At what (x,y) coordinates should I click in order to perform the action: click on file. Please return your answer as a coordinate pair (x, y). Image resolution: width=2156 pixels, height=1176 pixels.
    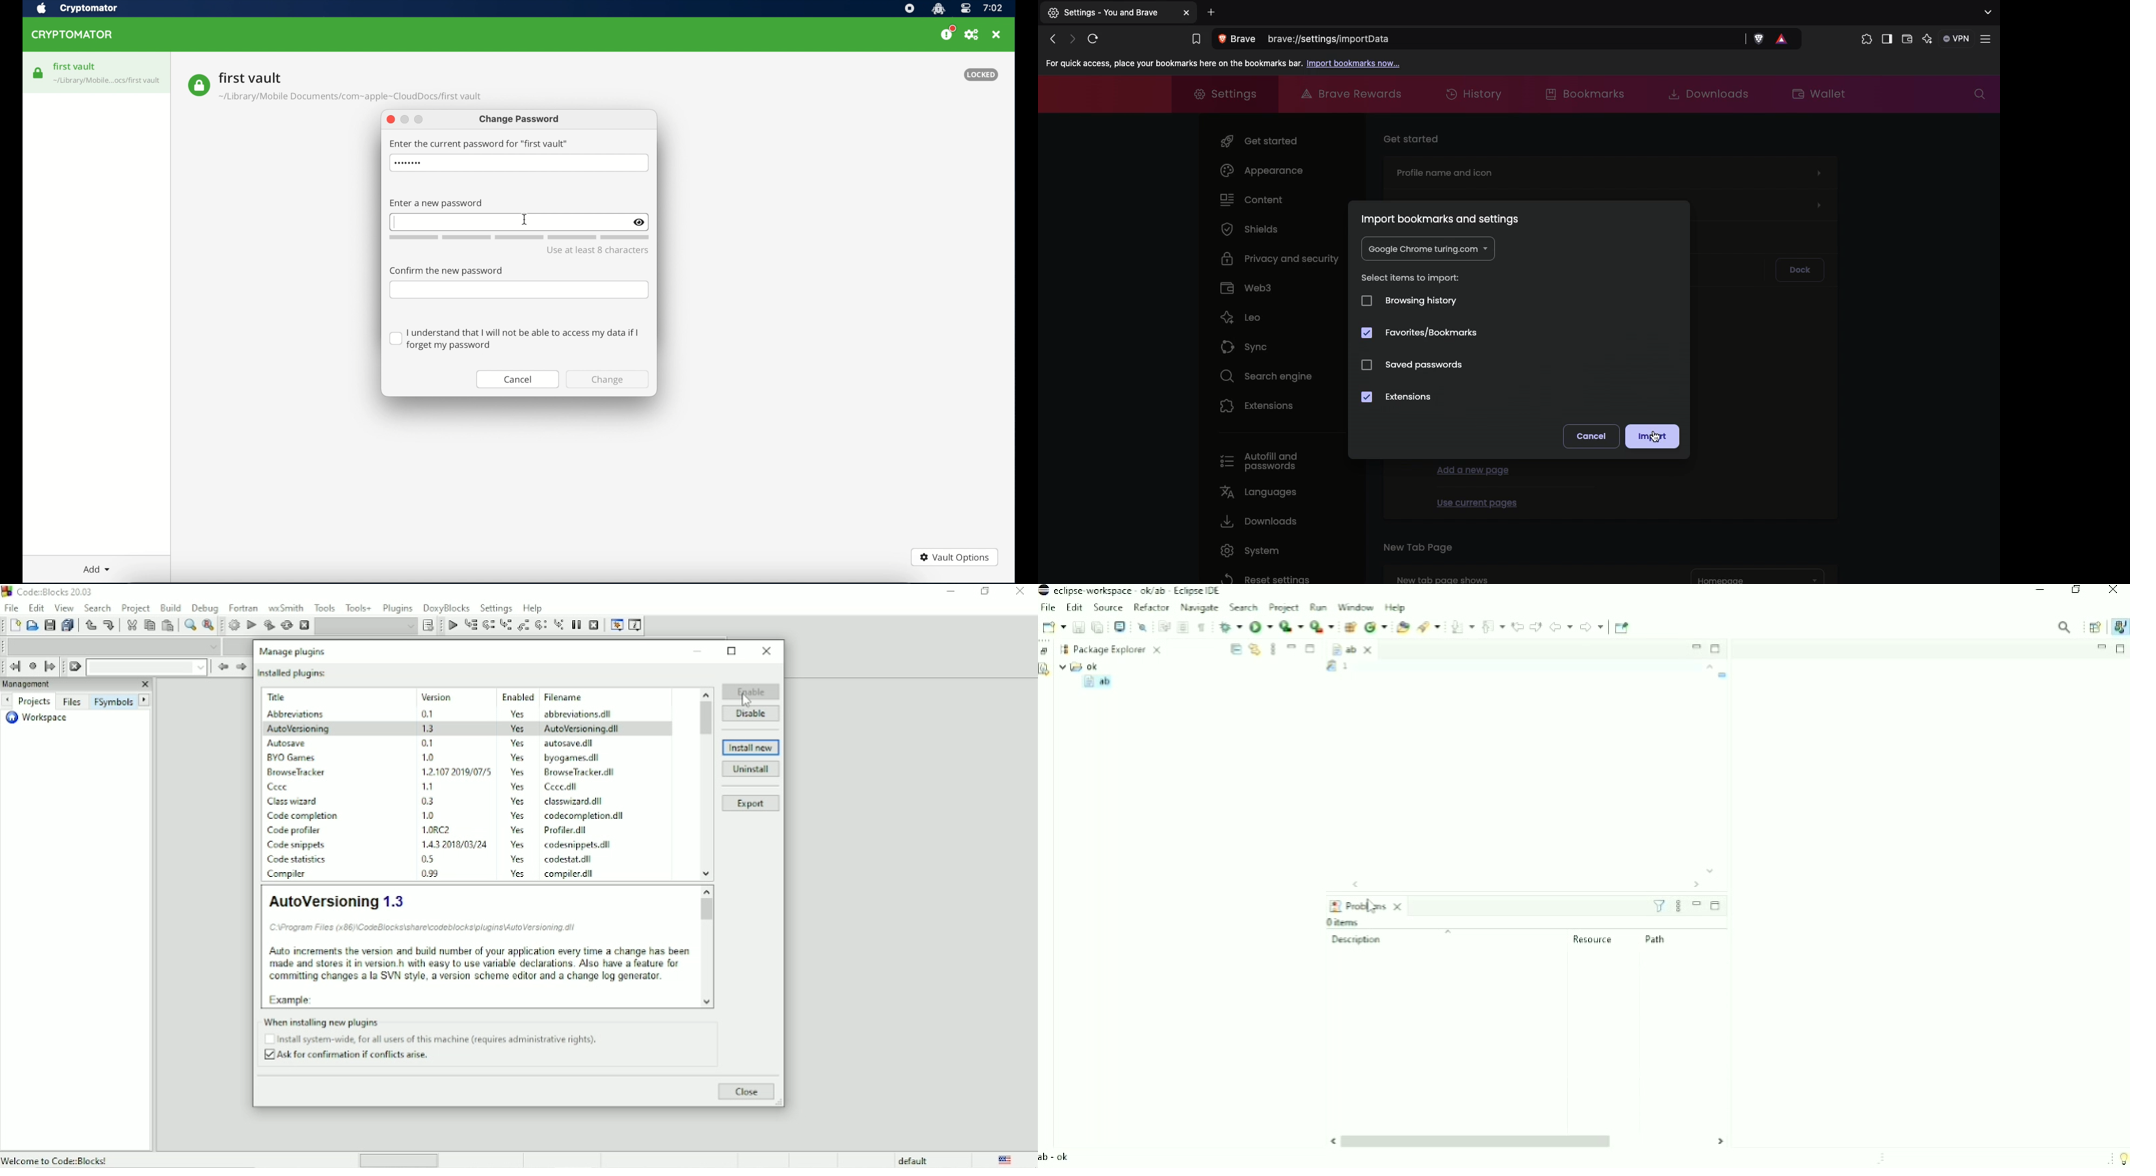
    Looking at the image, I should click on (560, 788).